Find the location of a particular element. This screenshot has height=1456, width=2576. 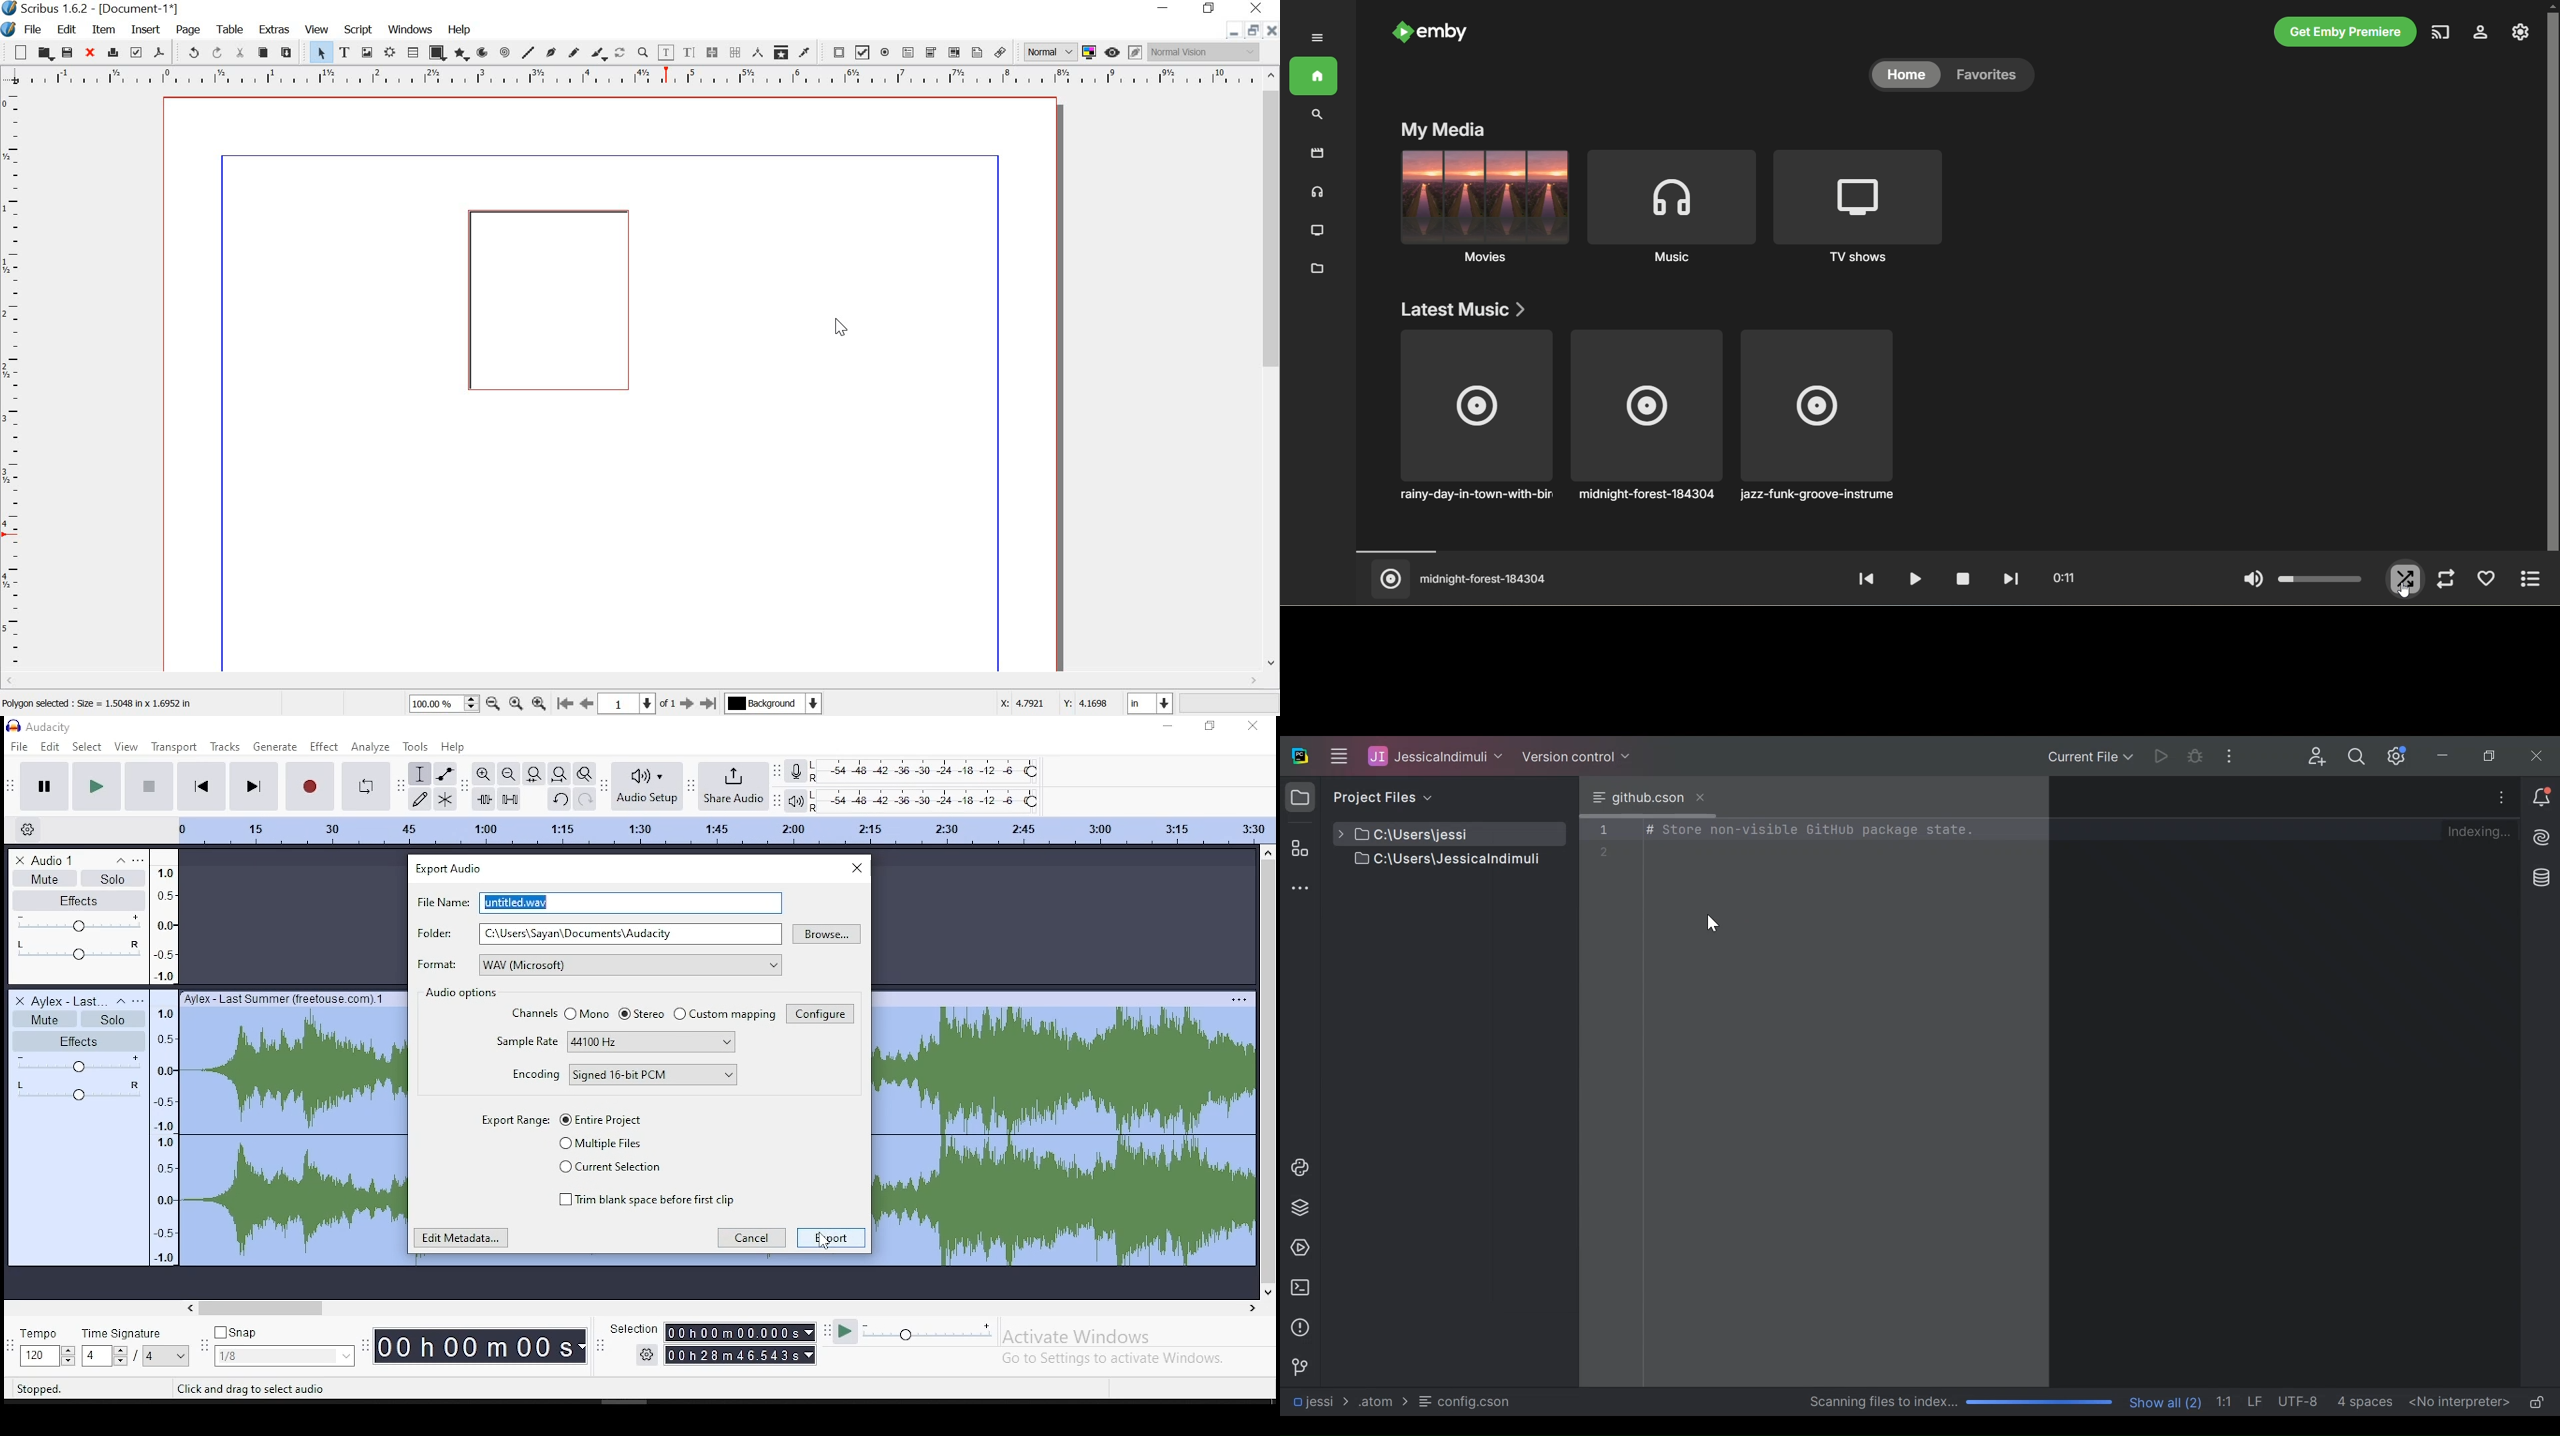

polygon is located at coordinates (462, 54).